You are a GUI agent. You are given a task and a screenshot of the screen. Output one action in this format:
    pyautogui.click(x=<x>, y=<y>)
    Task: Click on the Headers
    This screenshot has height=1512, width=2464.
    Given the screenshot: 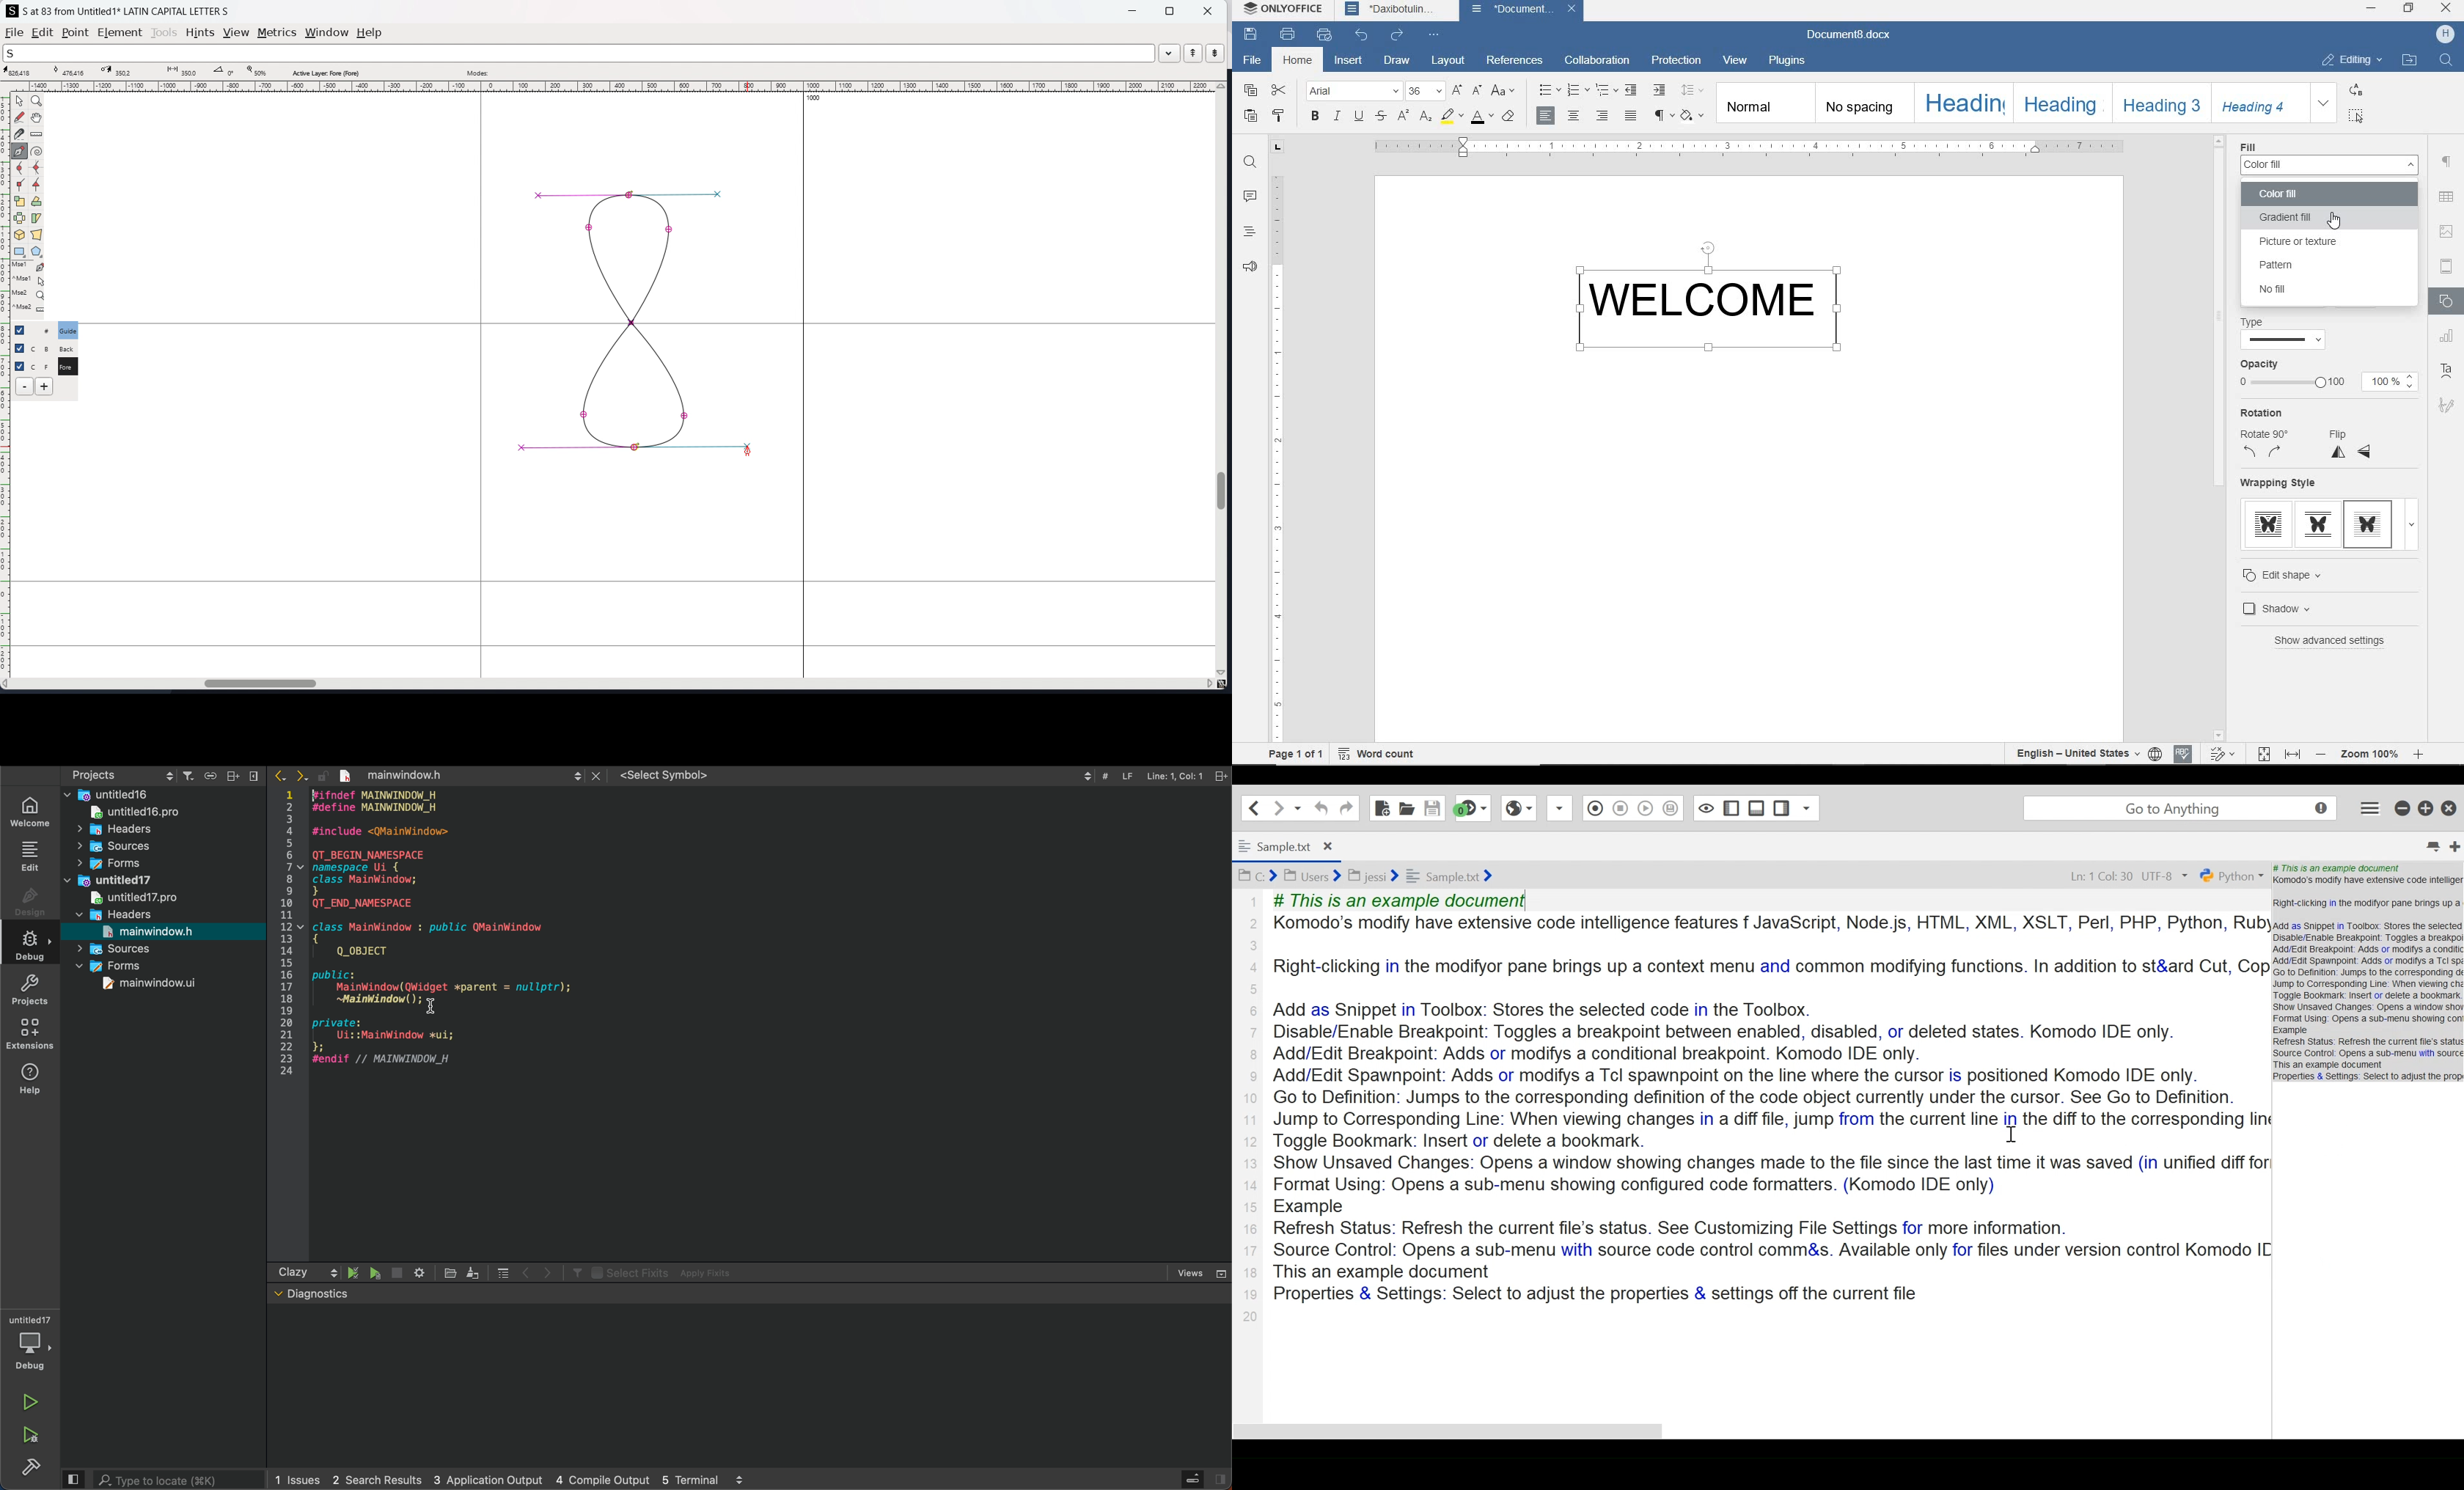 What is the action you would take?
    pyautogui.click(x=114, y=914)
    